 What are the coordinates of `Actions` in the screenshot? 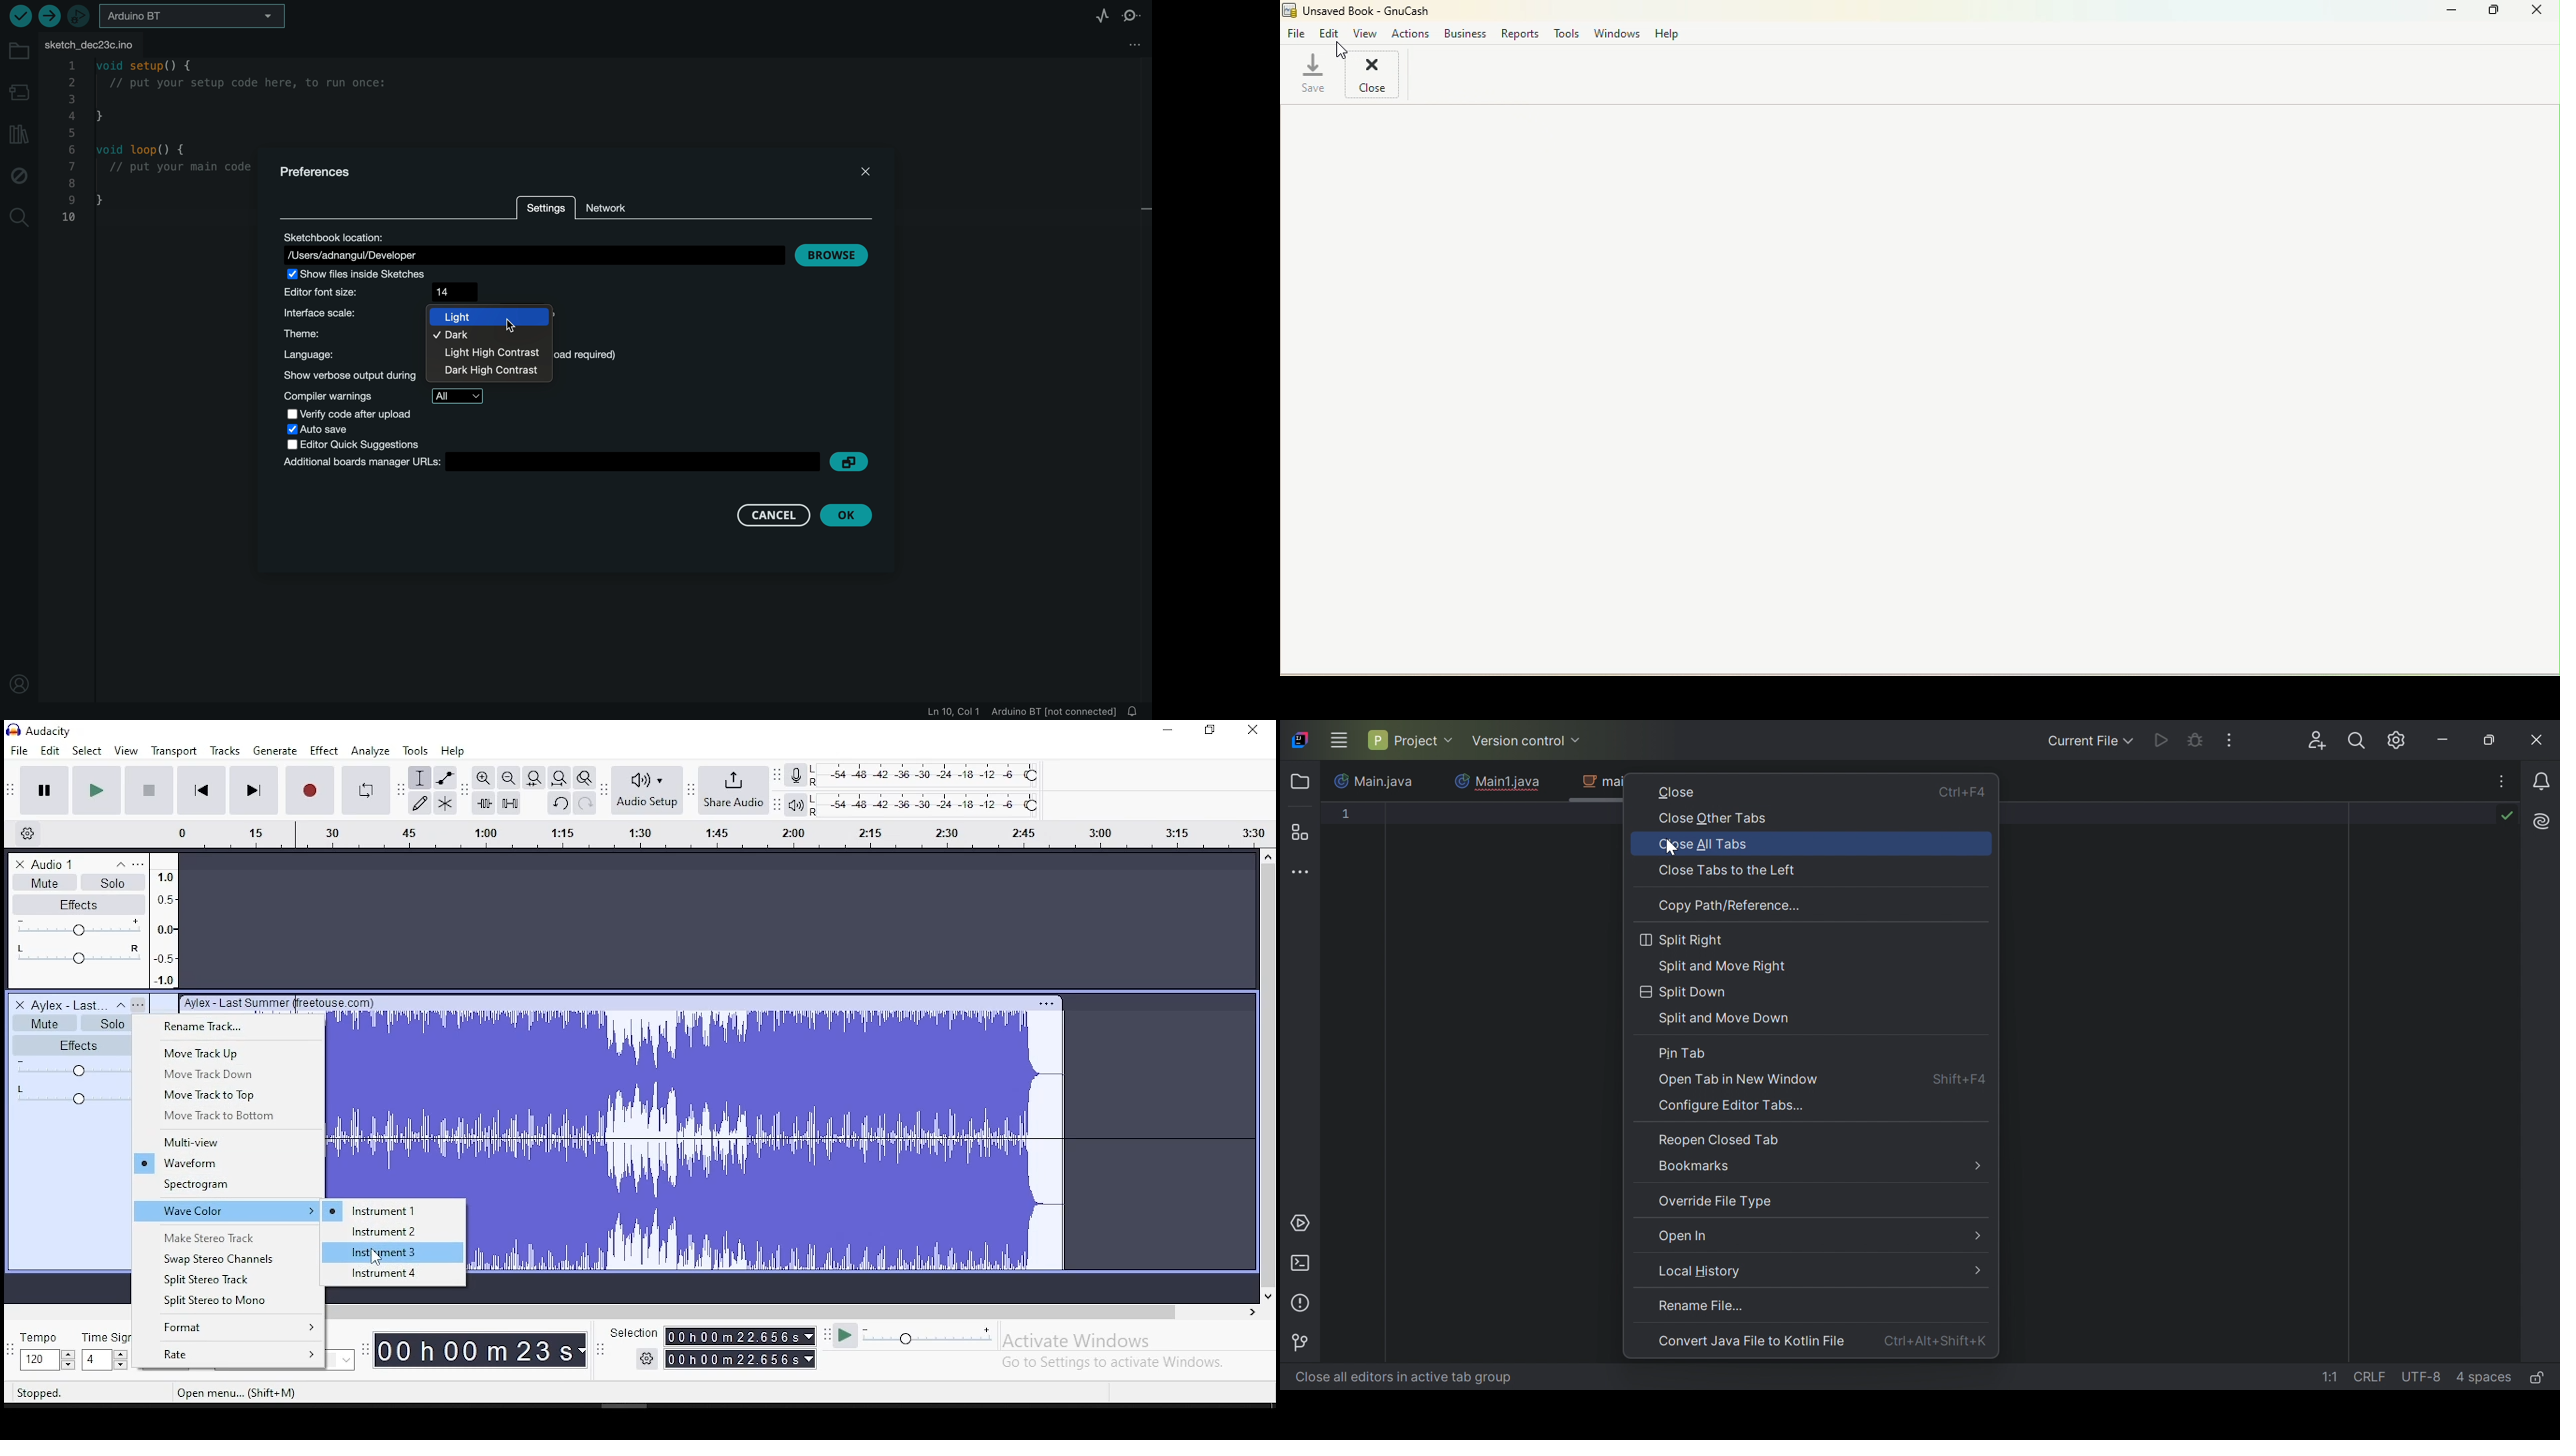 It's located at (1411, 32).